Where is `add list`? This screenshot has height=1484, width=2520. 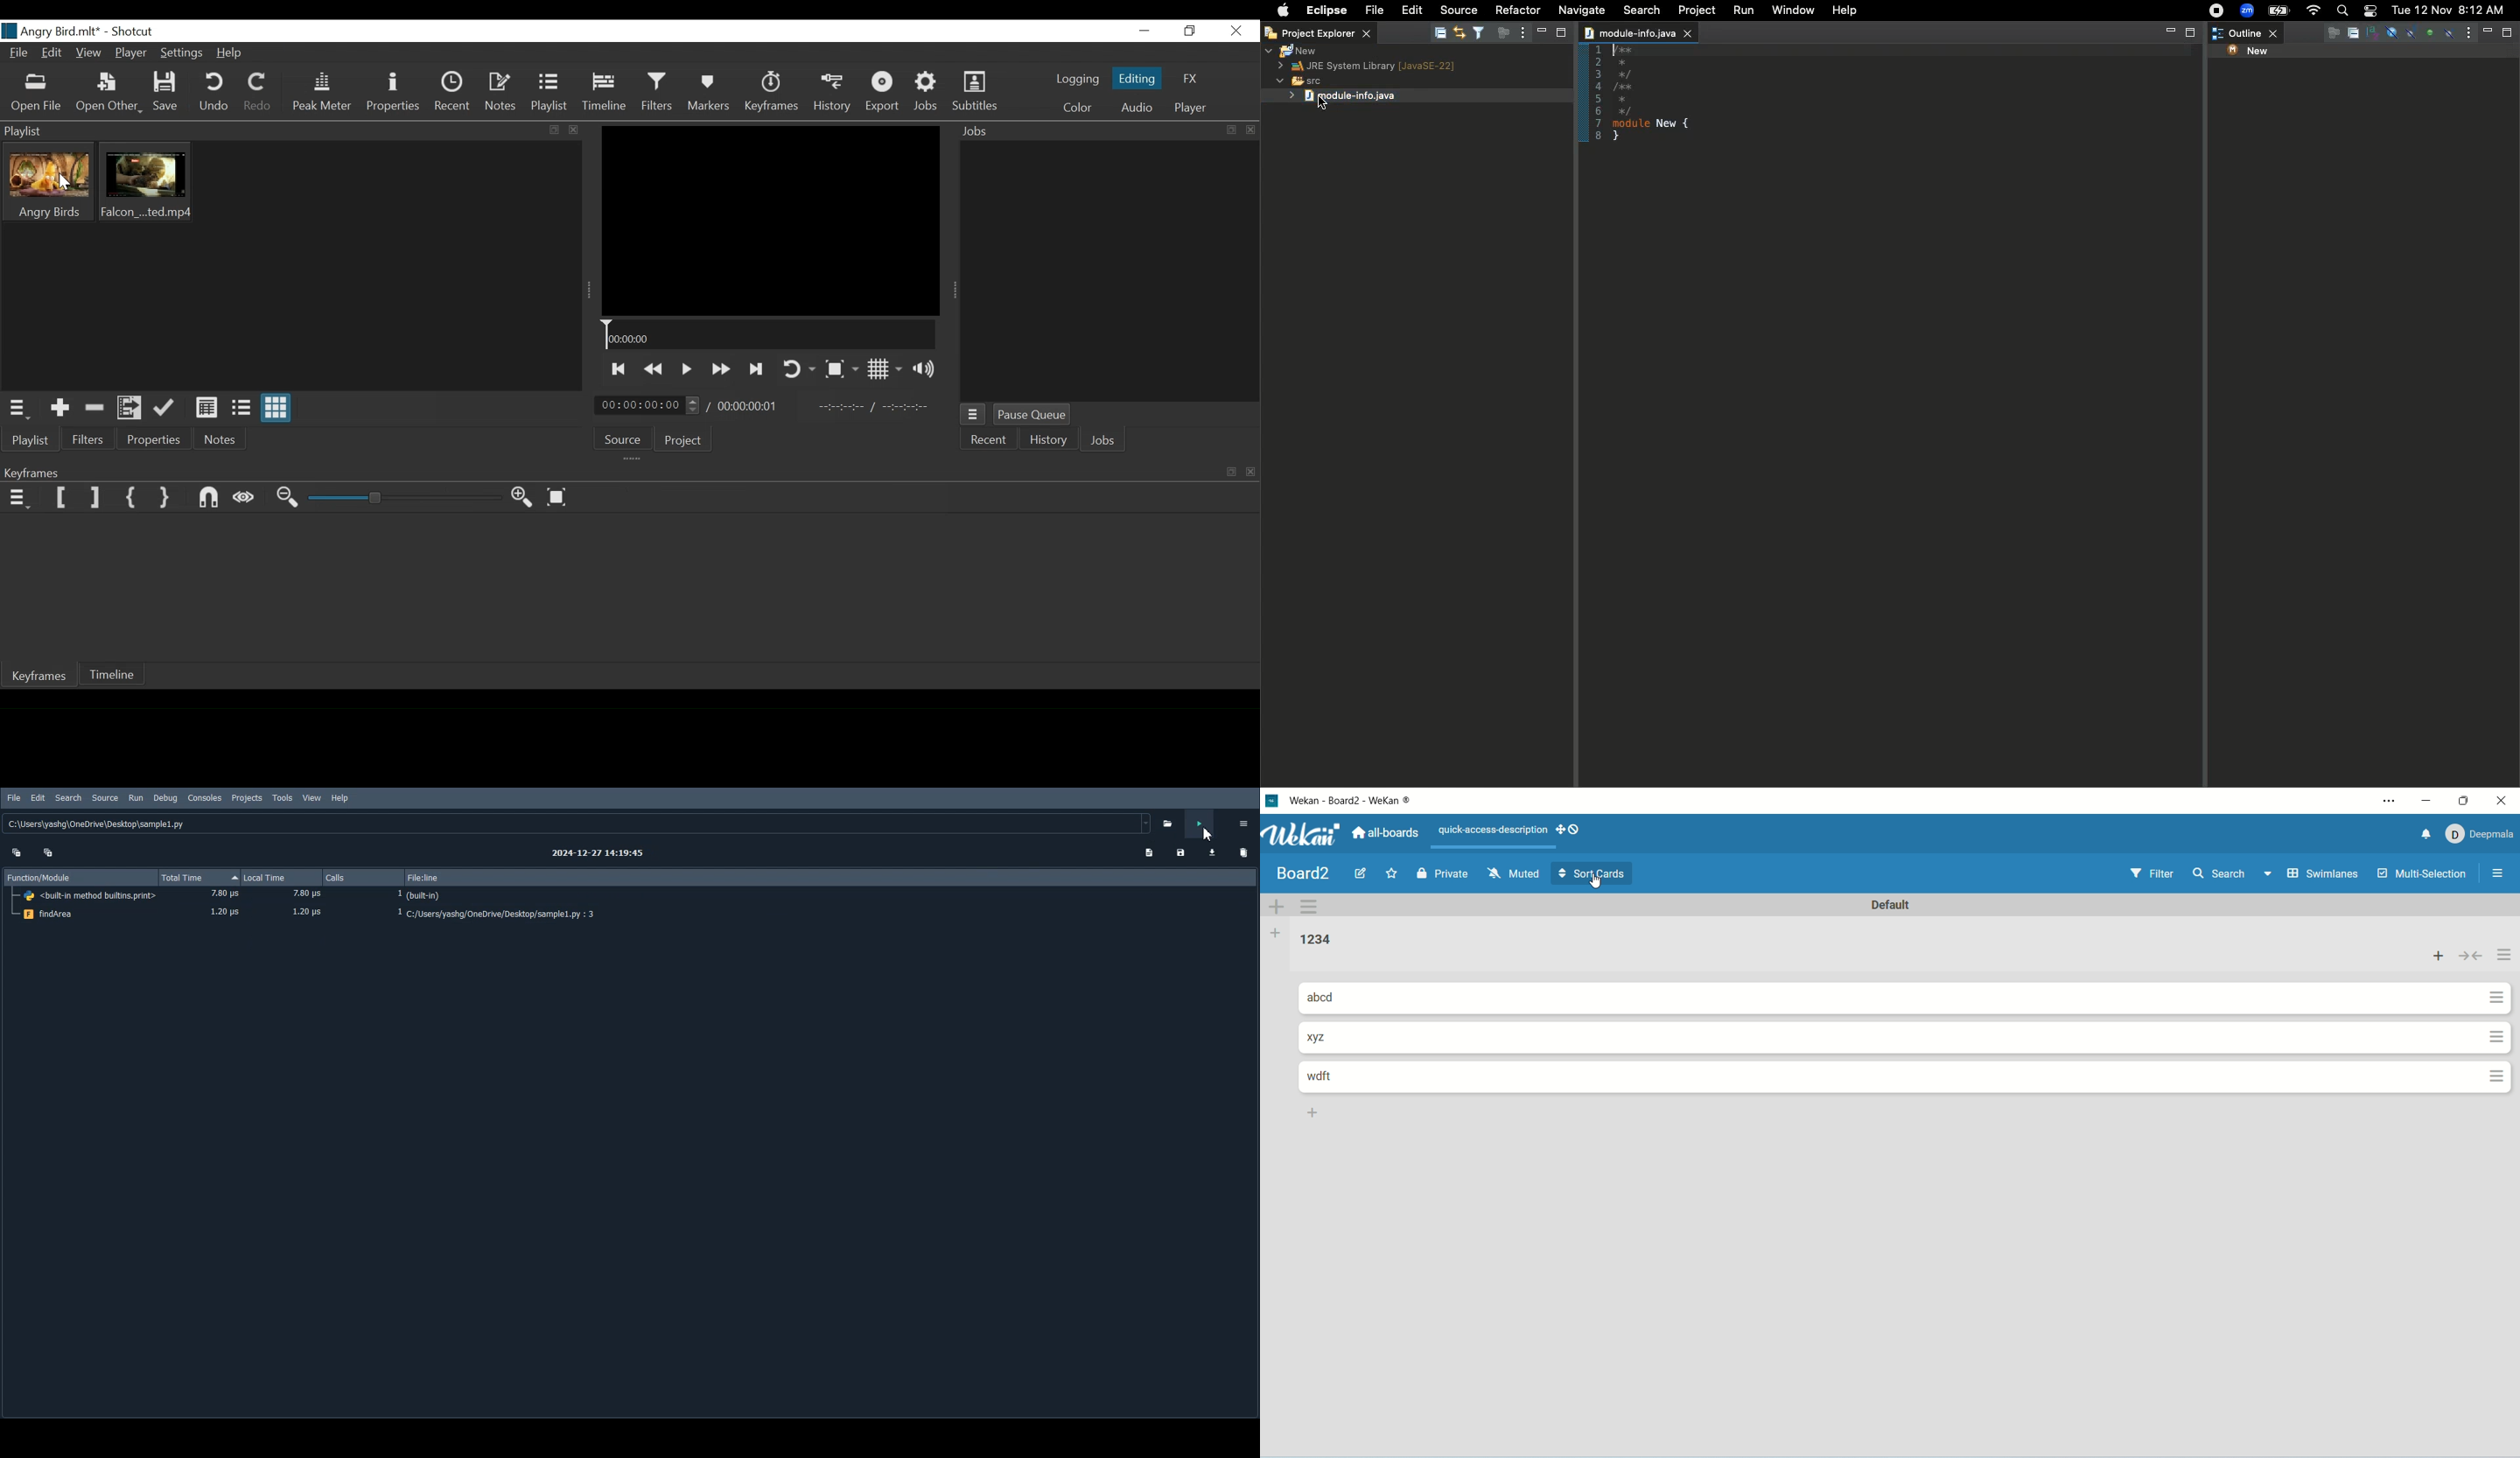
add list is located at coordinates (1316, 1115).